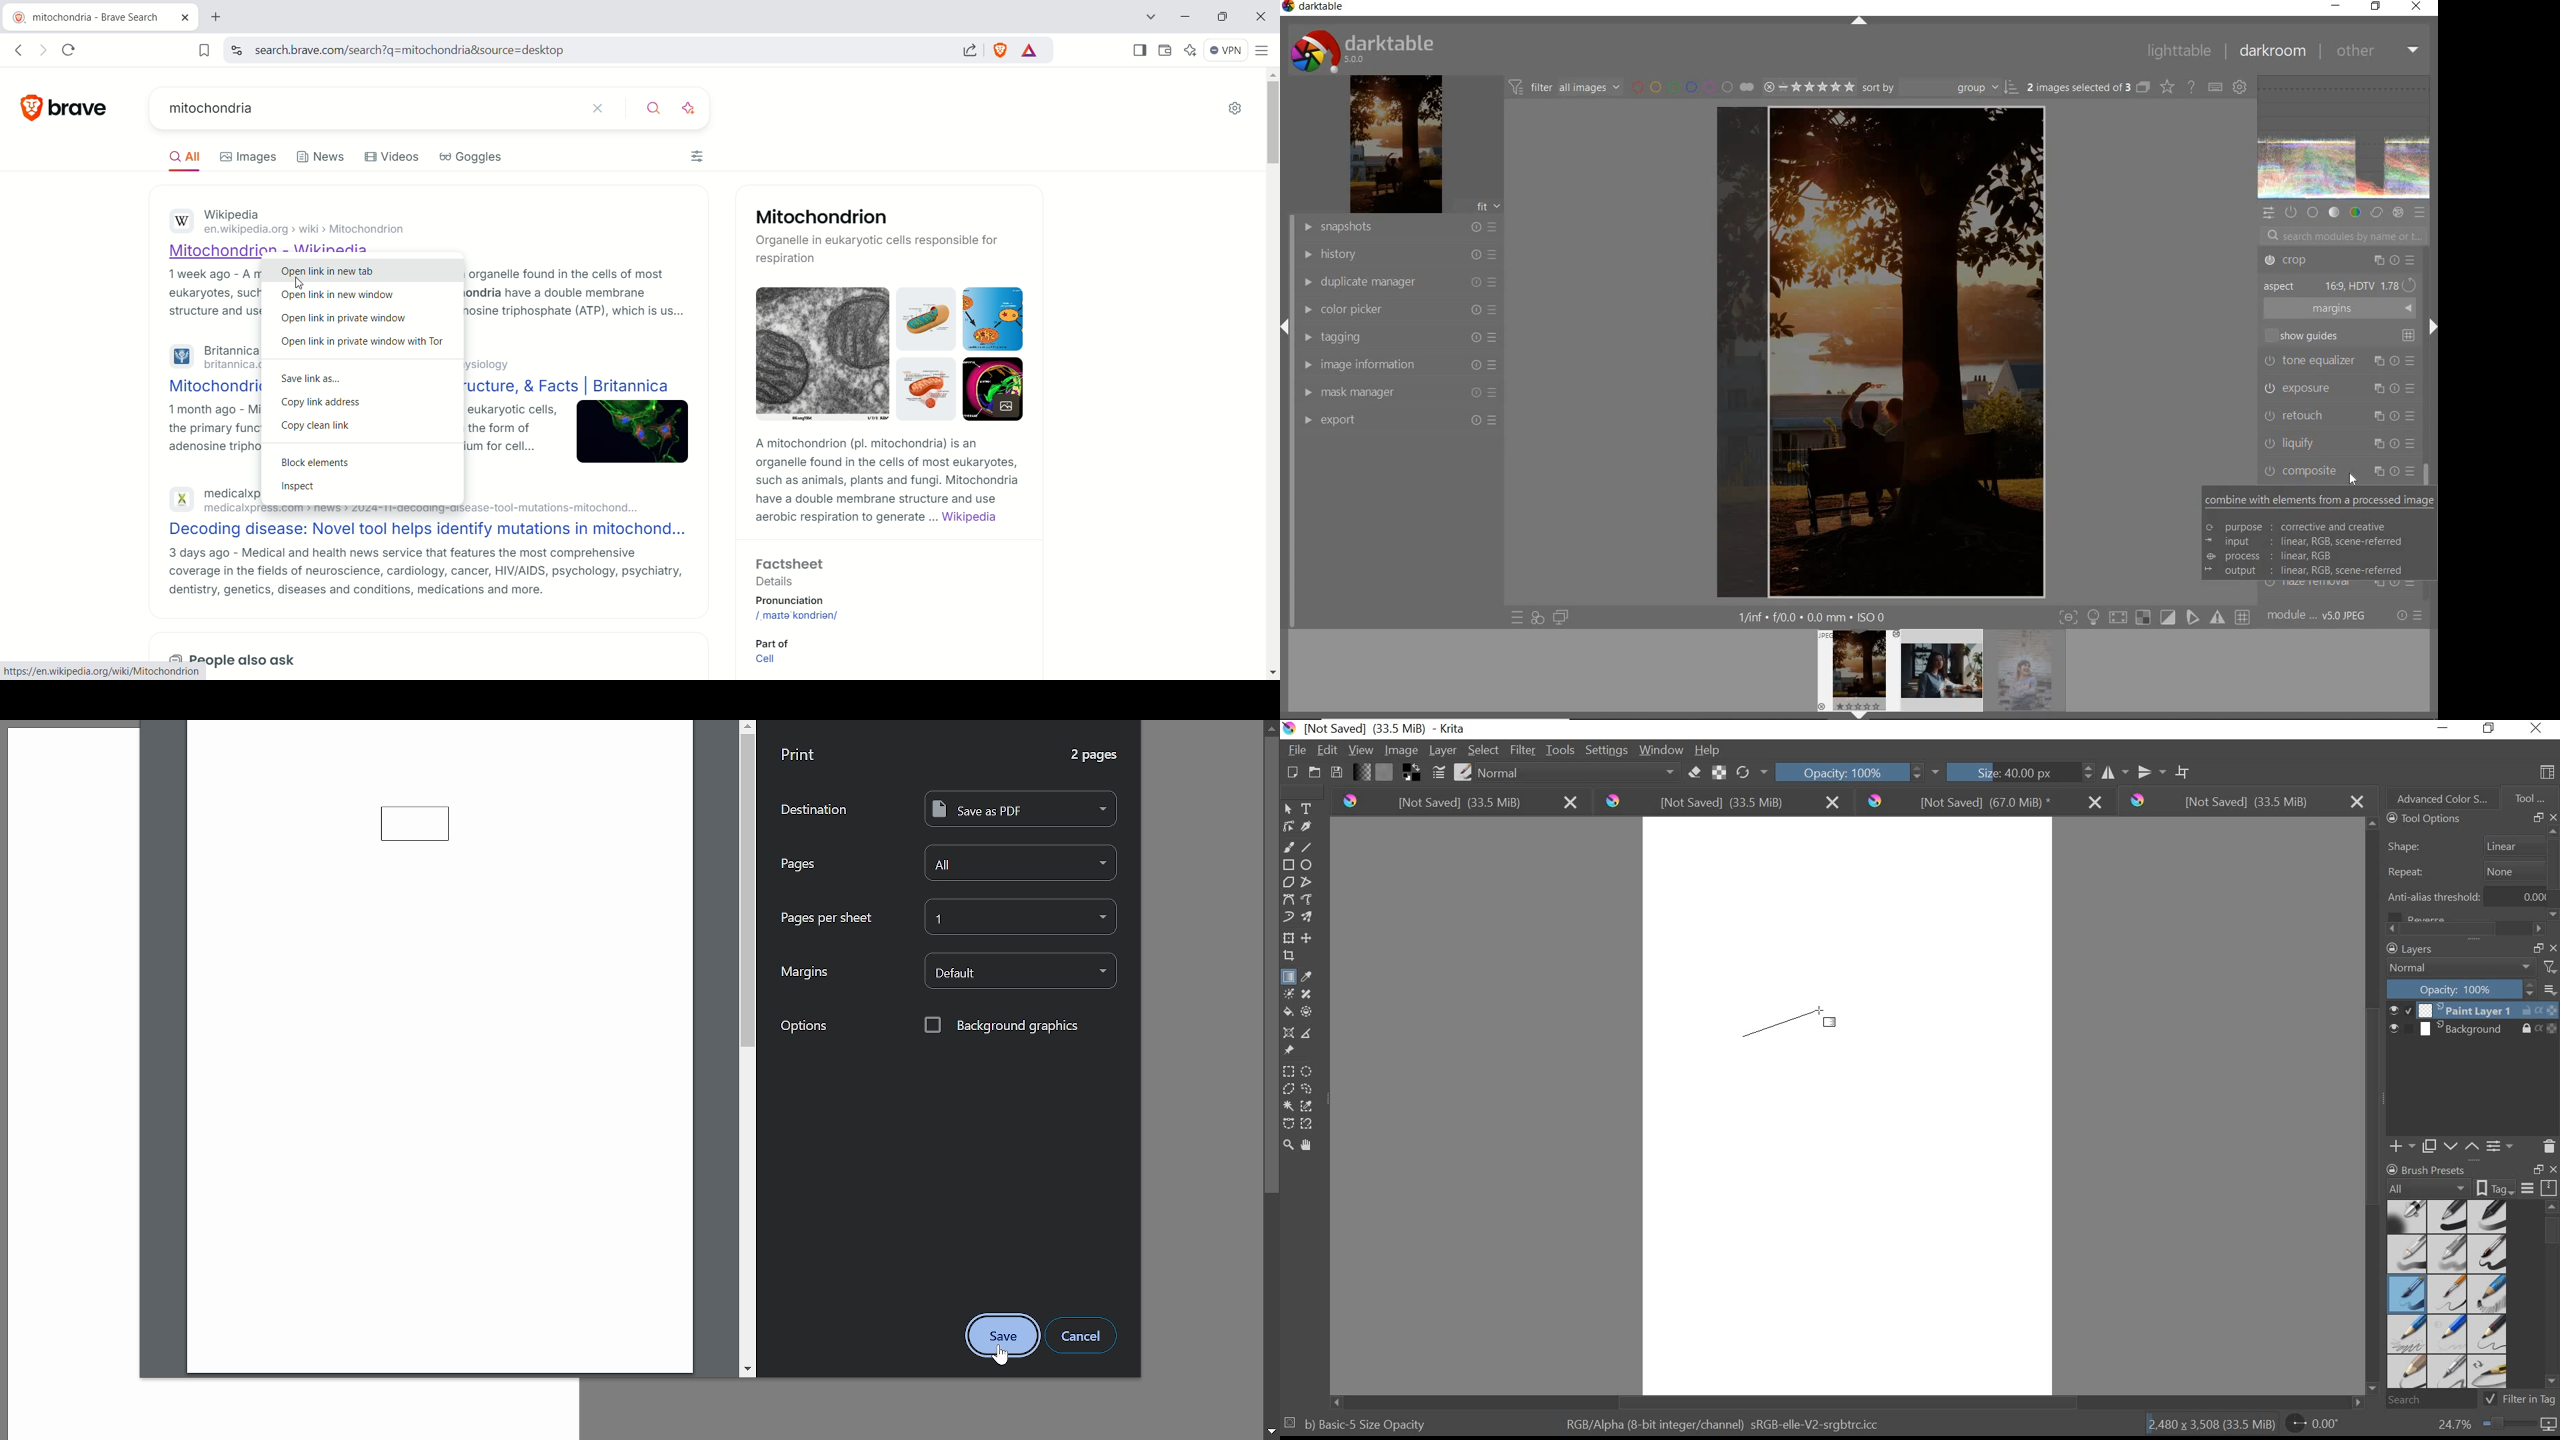 The height and width of the screenshot is (1456, 2576). I want to click on anti-alias threshold 0.00, so click(2467, 901).